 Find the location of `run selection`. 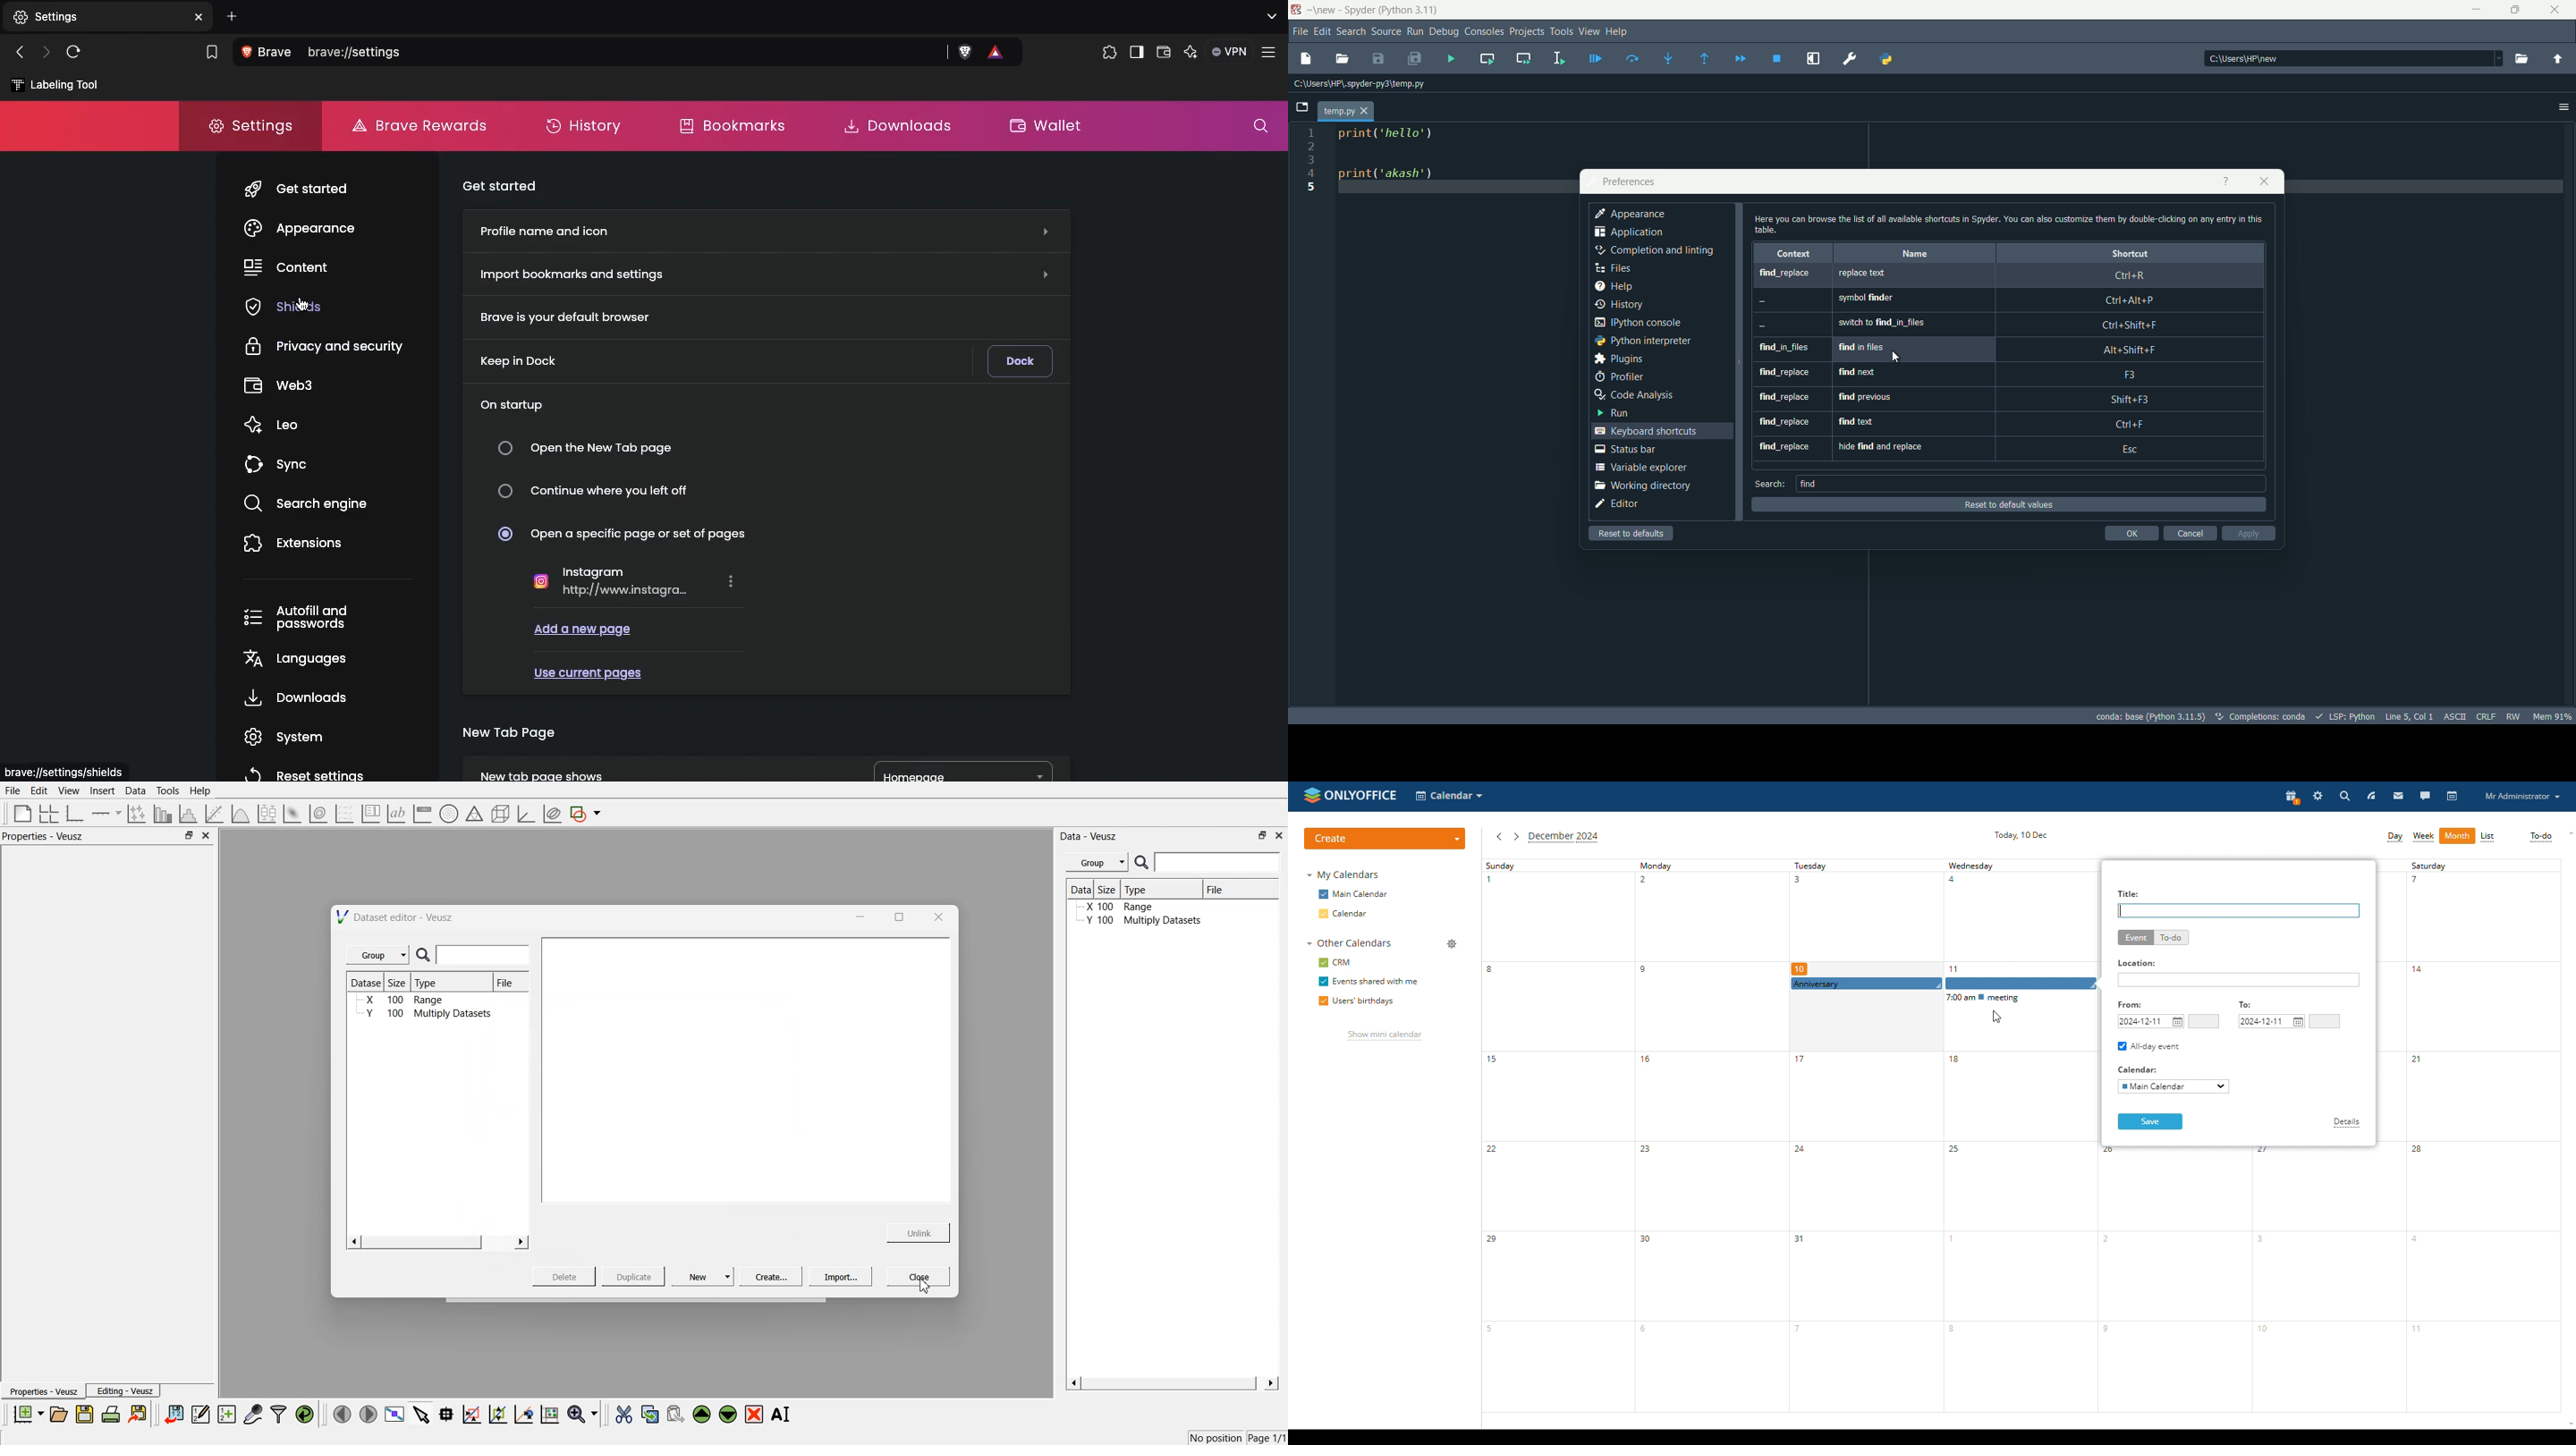

run selection is located at coordinates (1562, 59).